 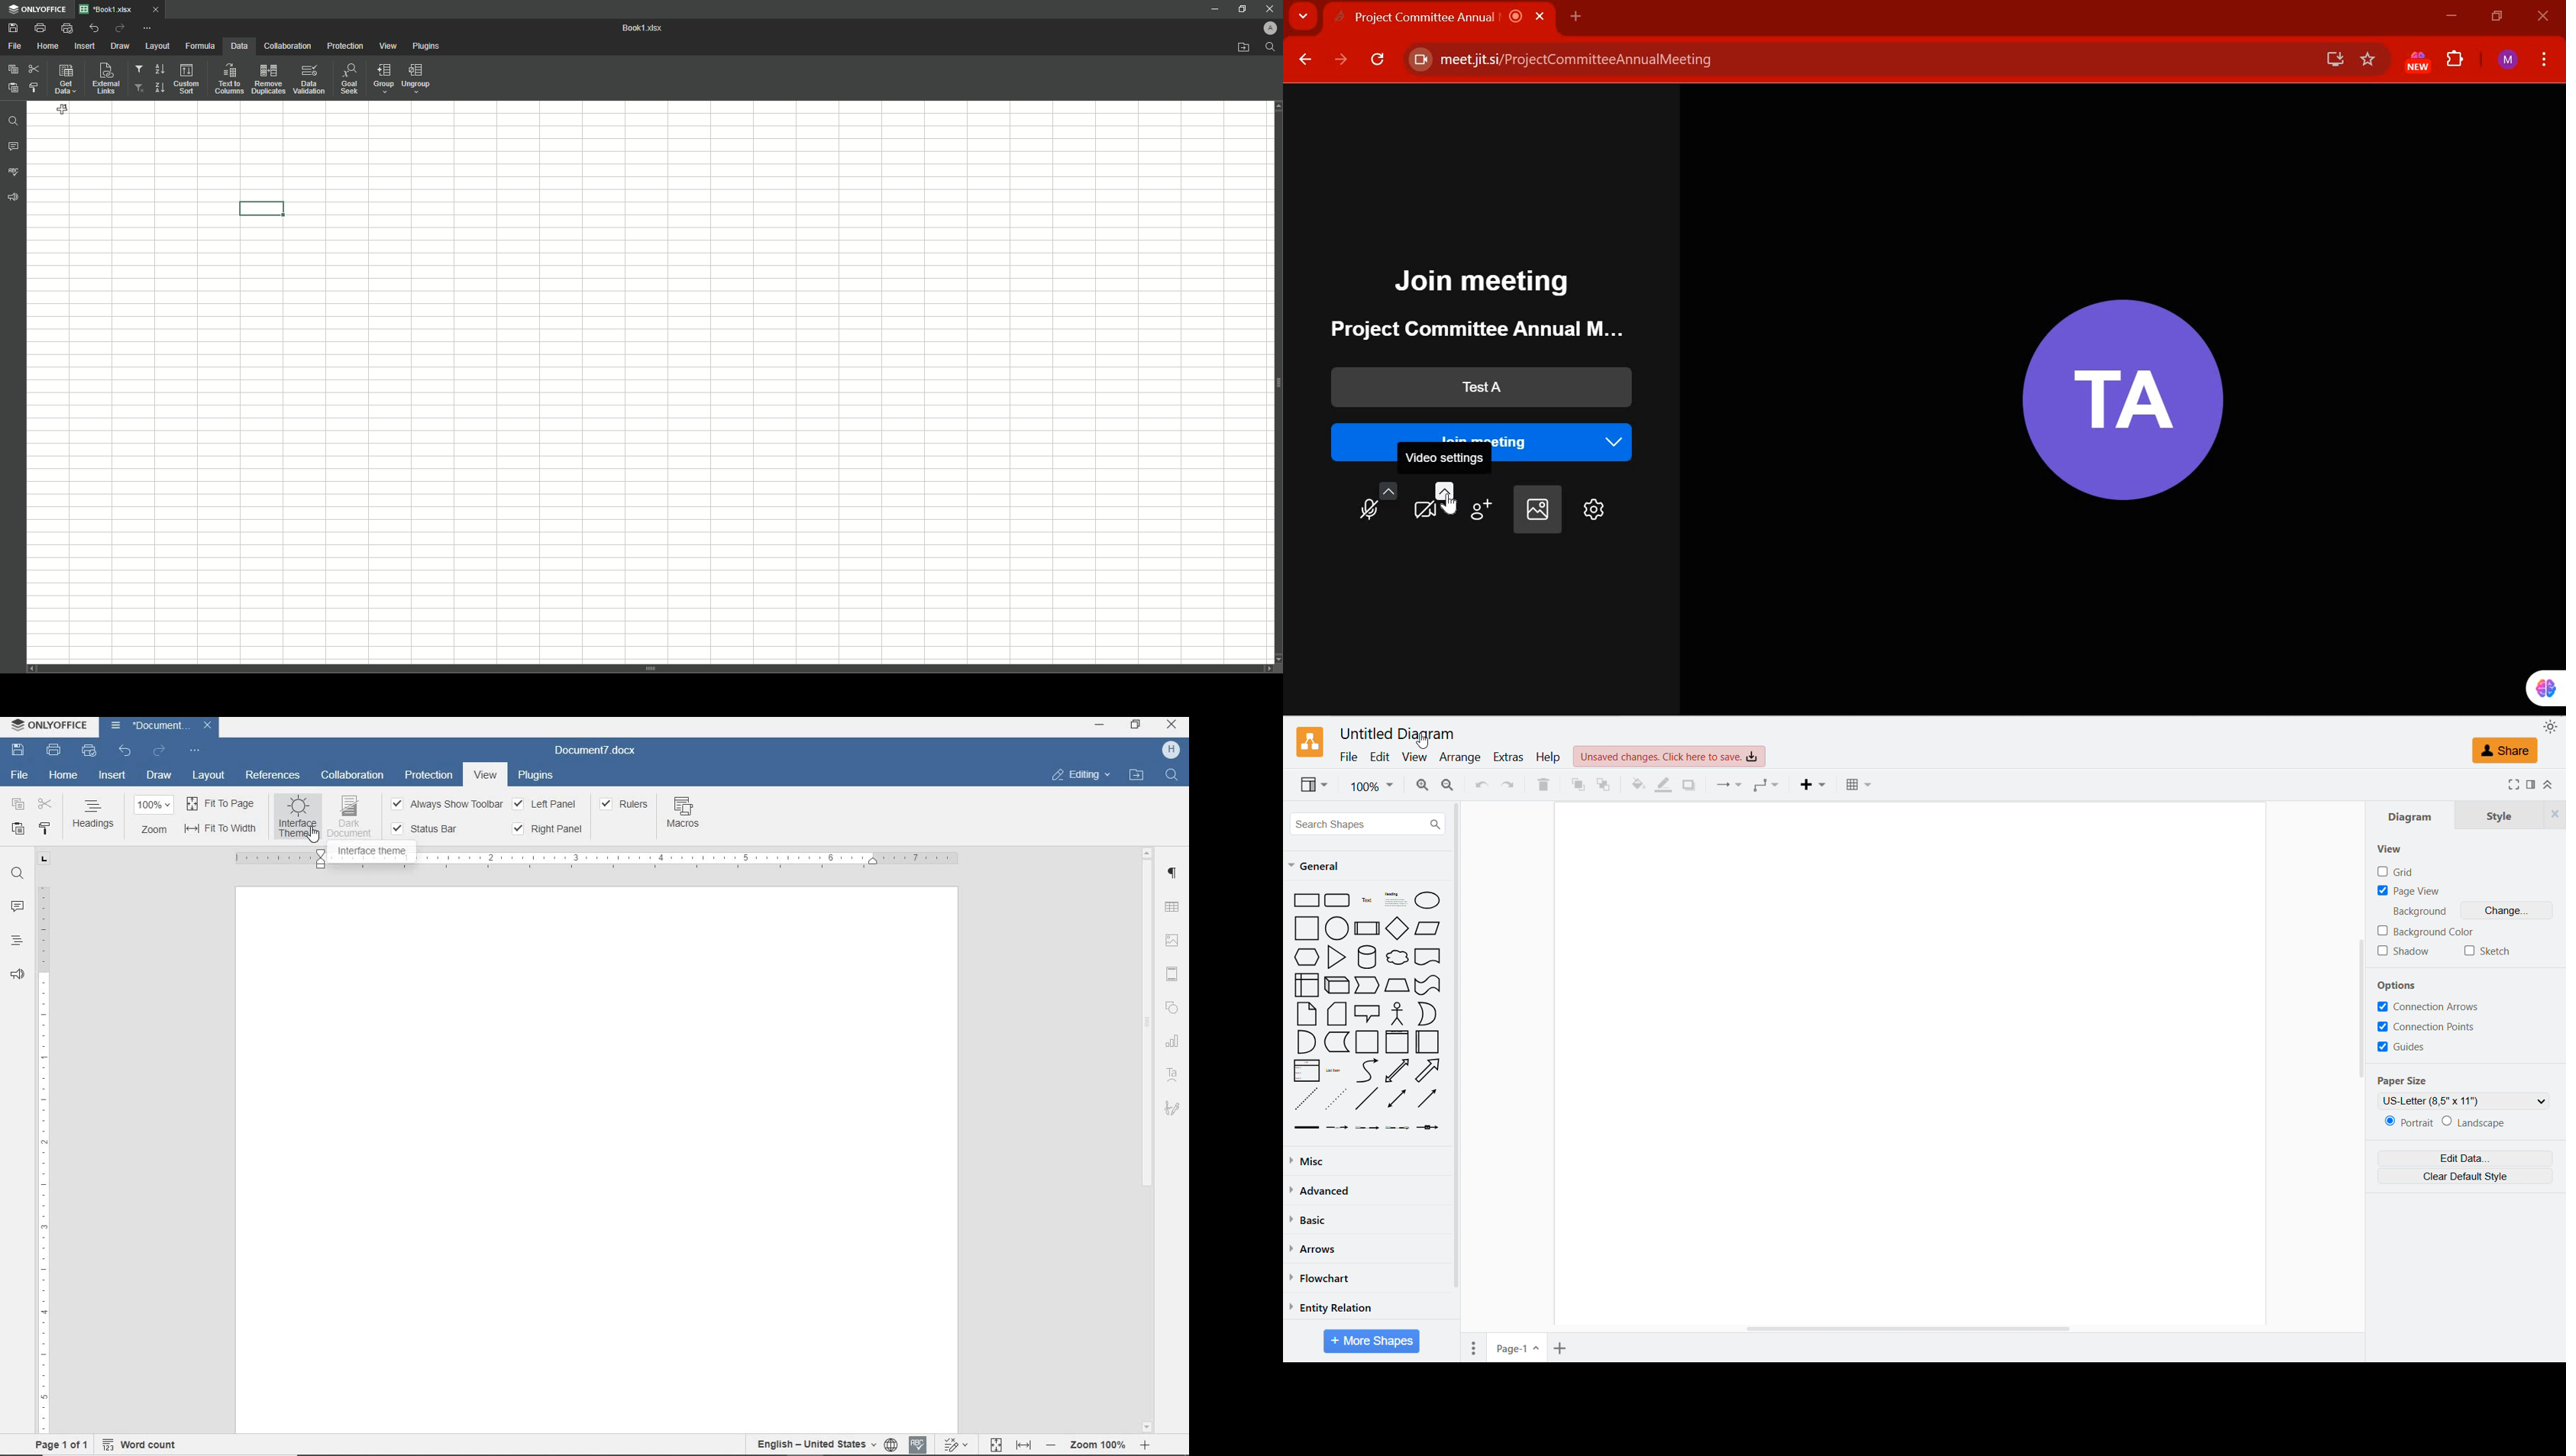 I want to click on Zoom out , so click(x=1449, y=785).